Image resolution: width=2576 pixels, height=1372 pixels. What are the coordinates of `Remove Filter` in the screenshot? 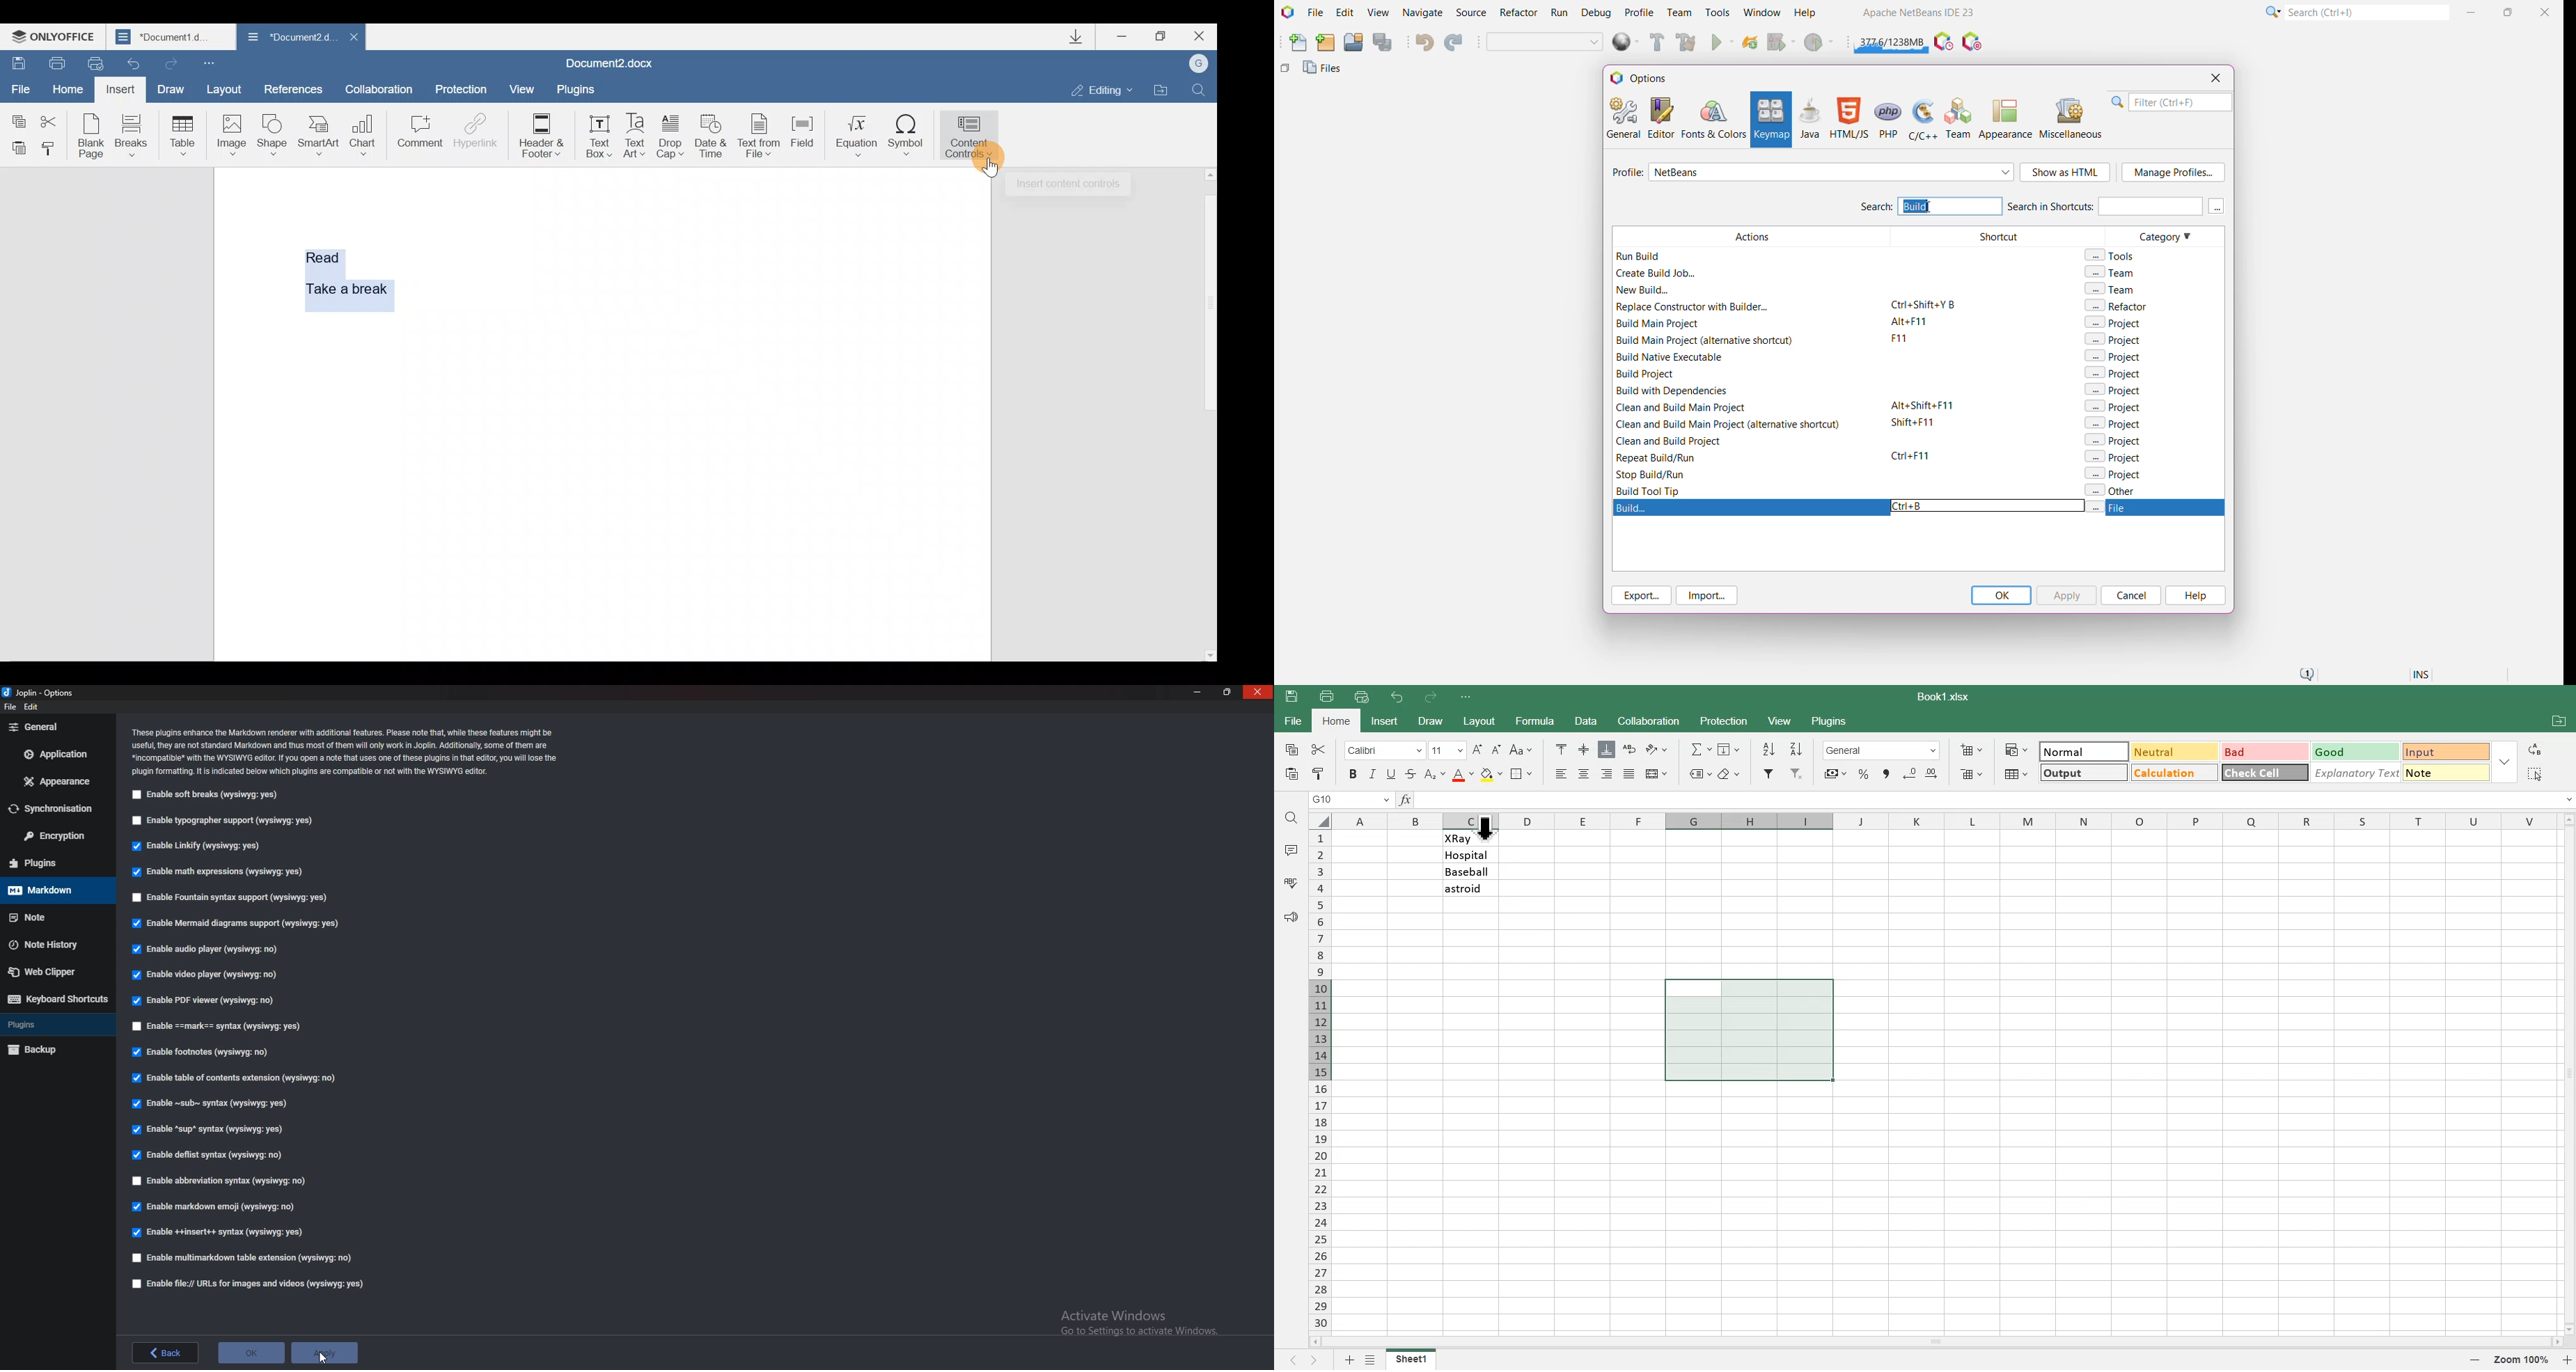 It's located at (1798, 773).